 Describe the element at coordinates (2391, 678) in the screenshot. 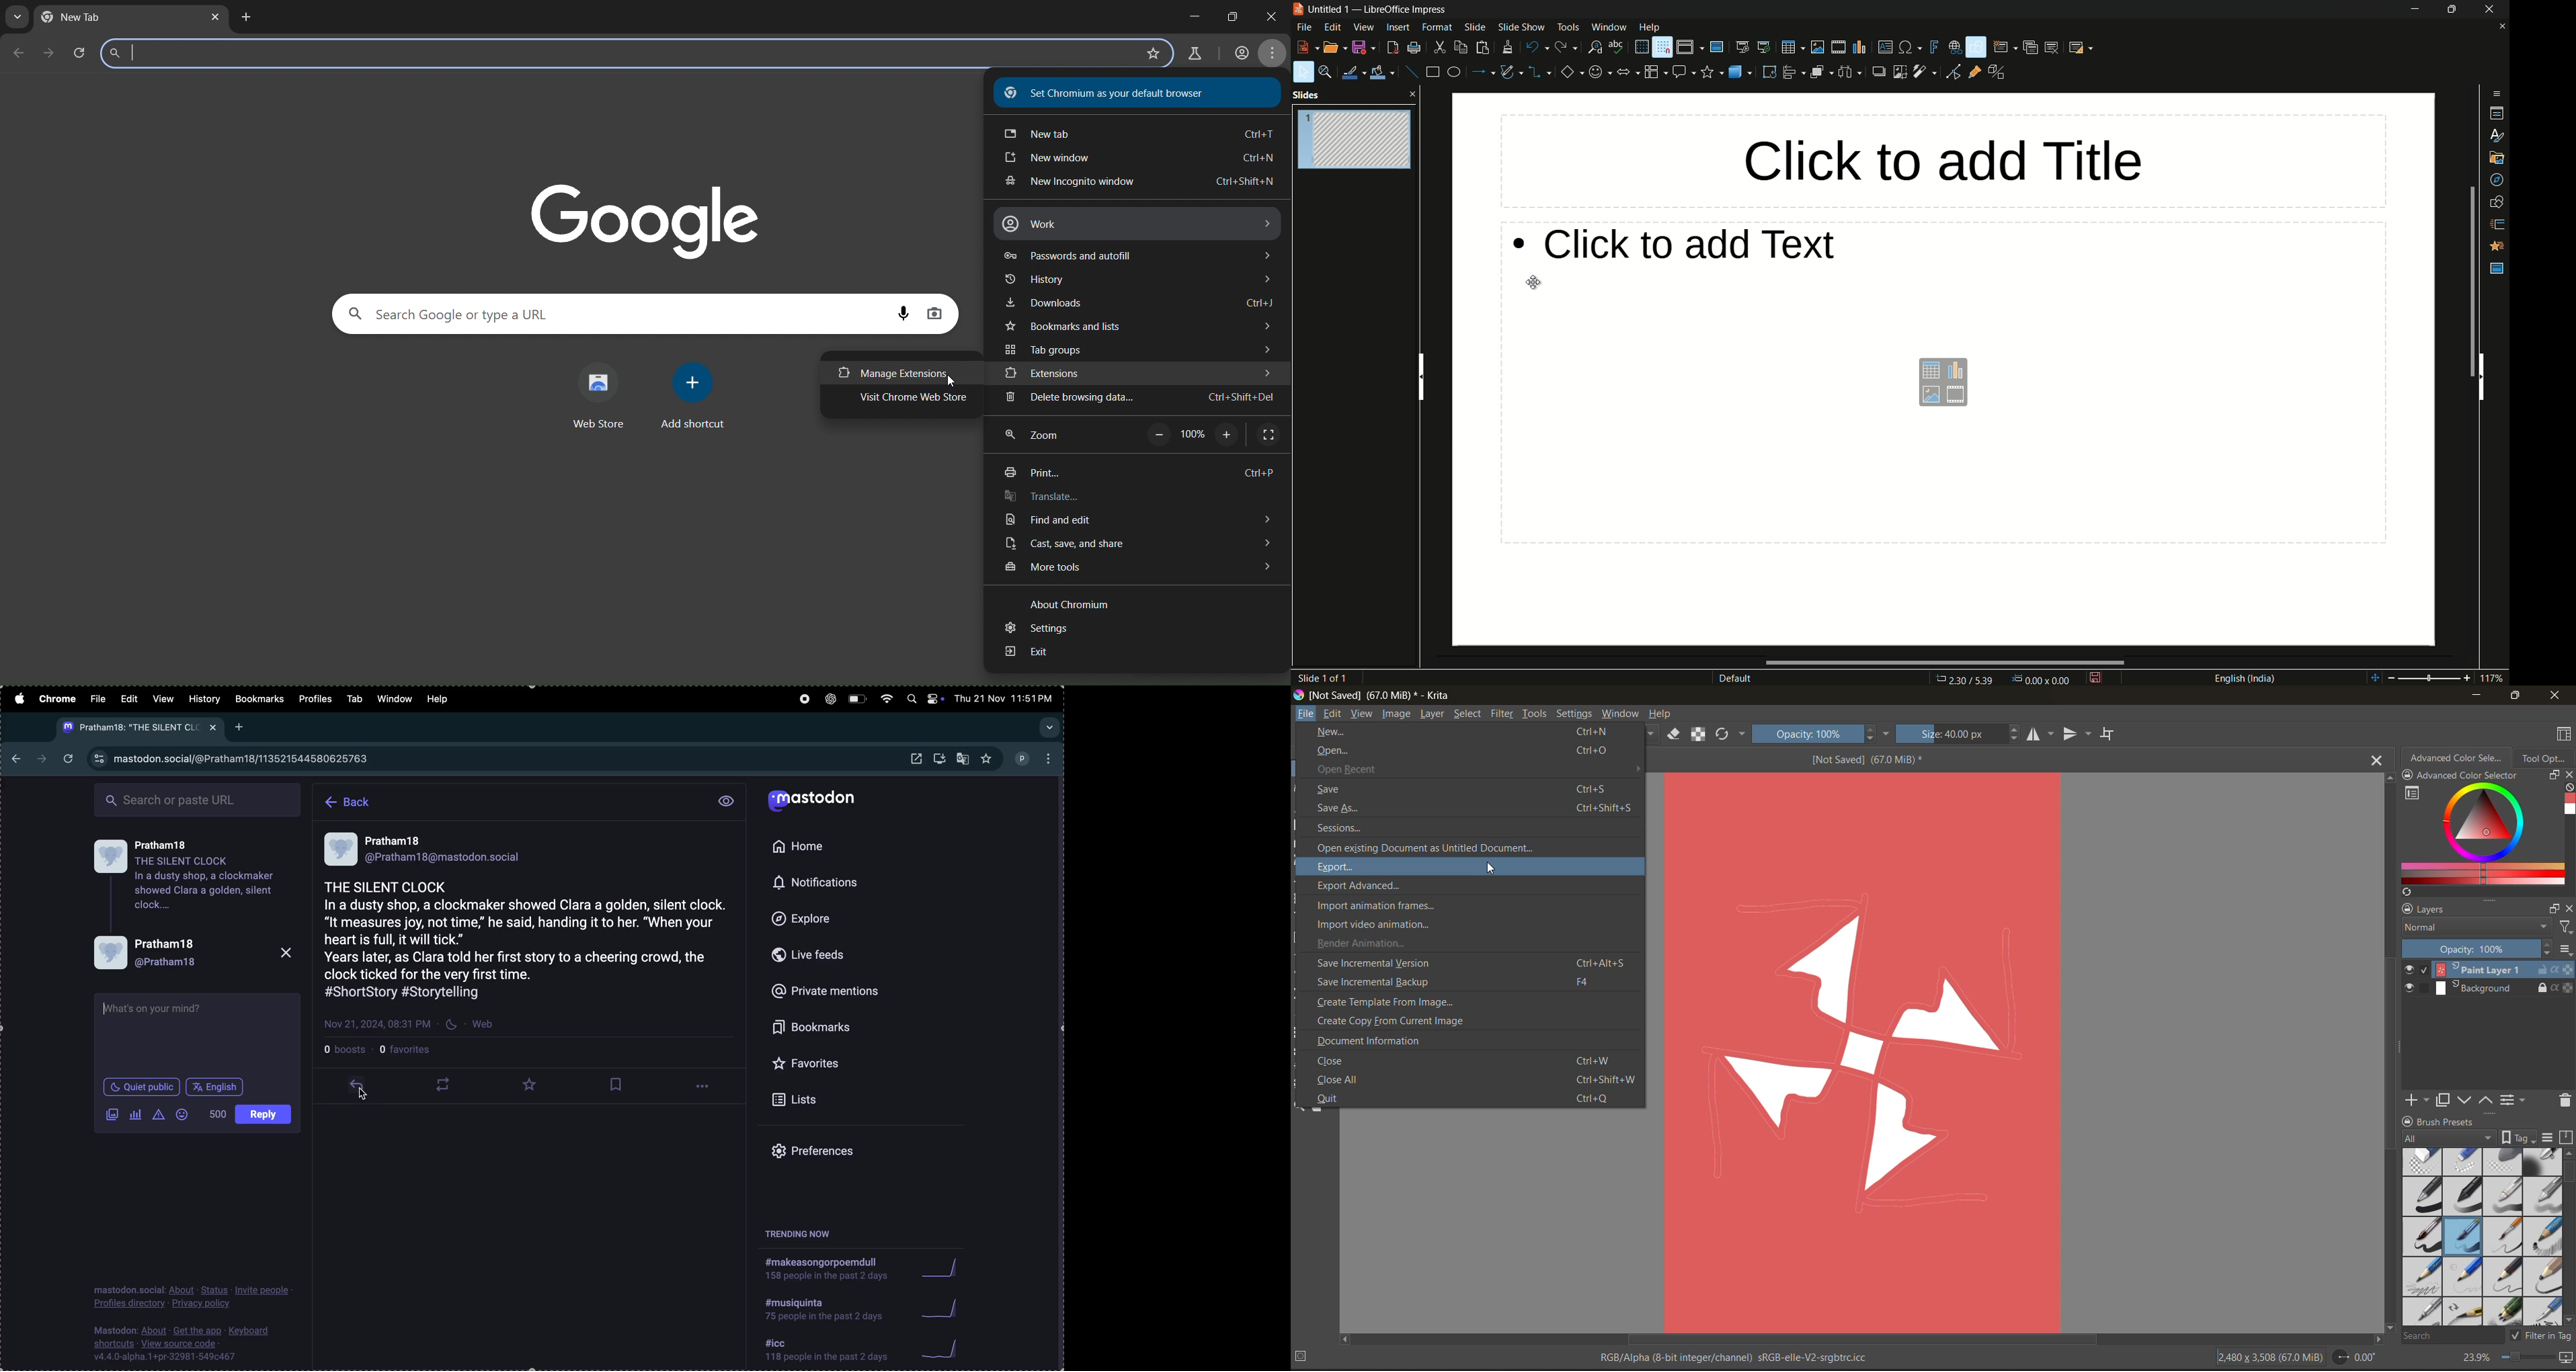

I see `zoom out` at that location.